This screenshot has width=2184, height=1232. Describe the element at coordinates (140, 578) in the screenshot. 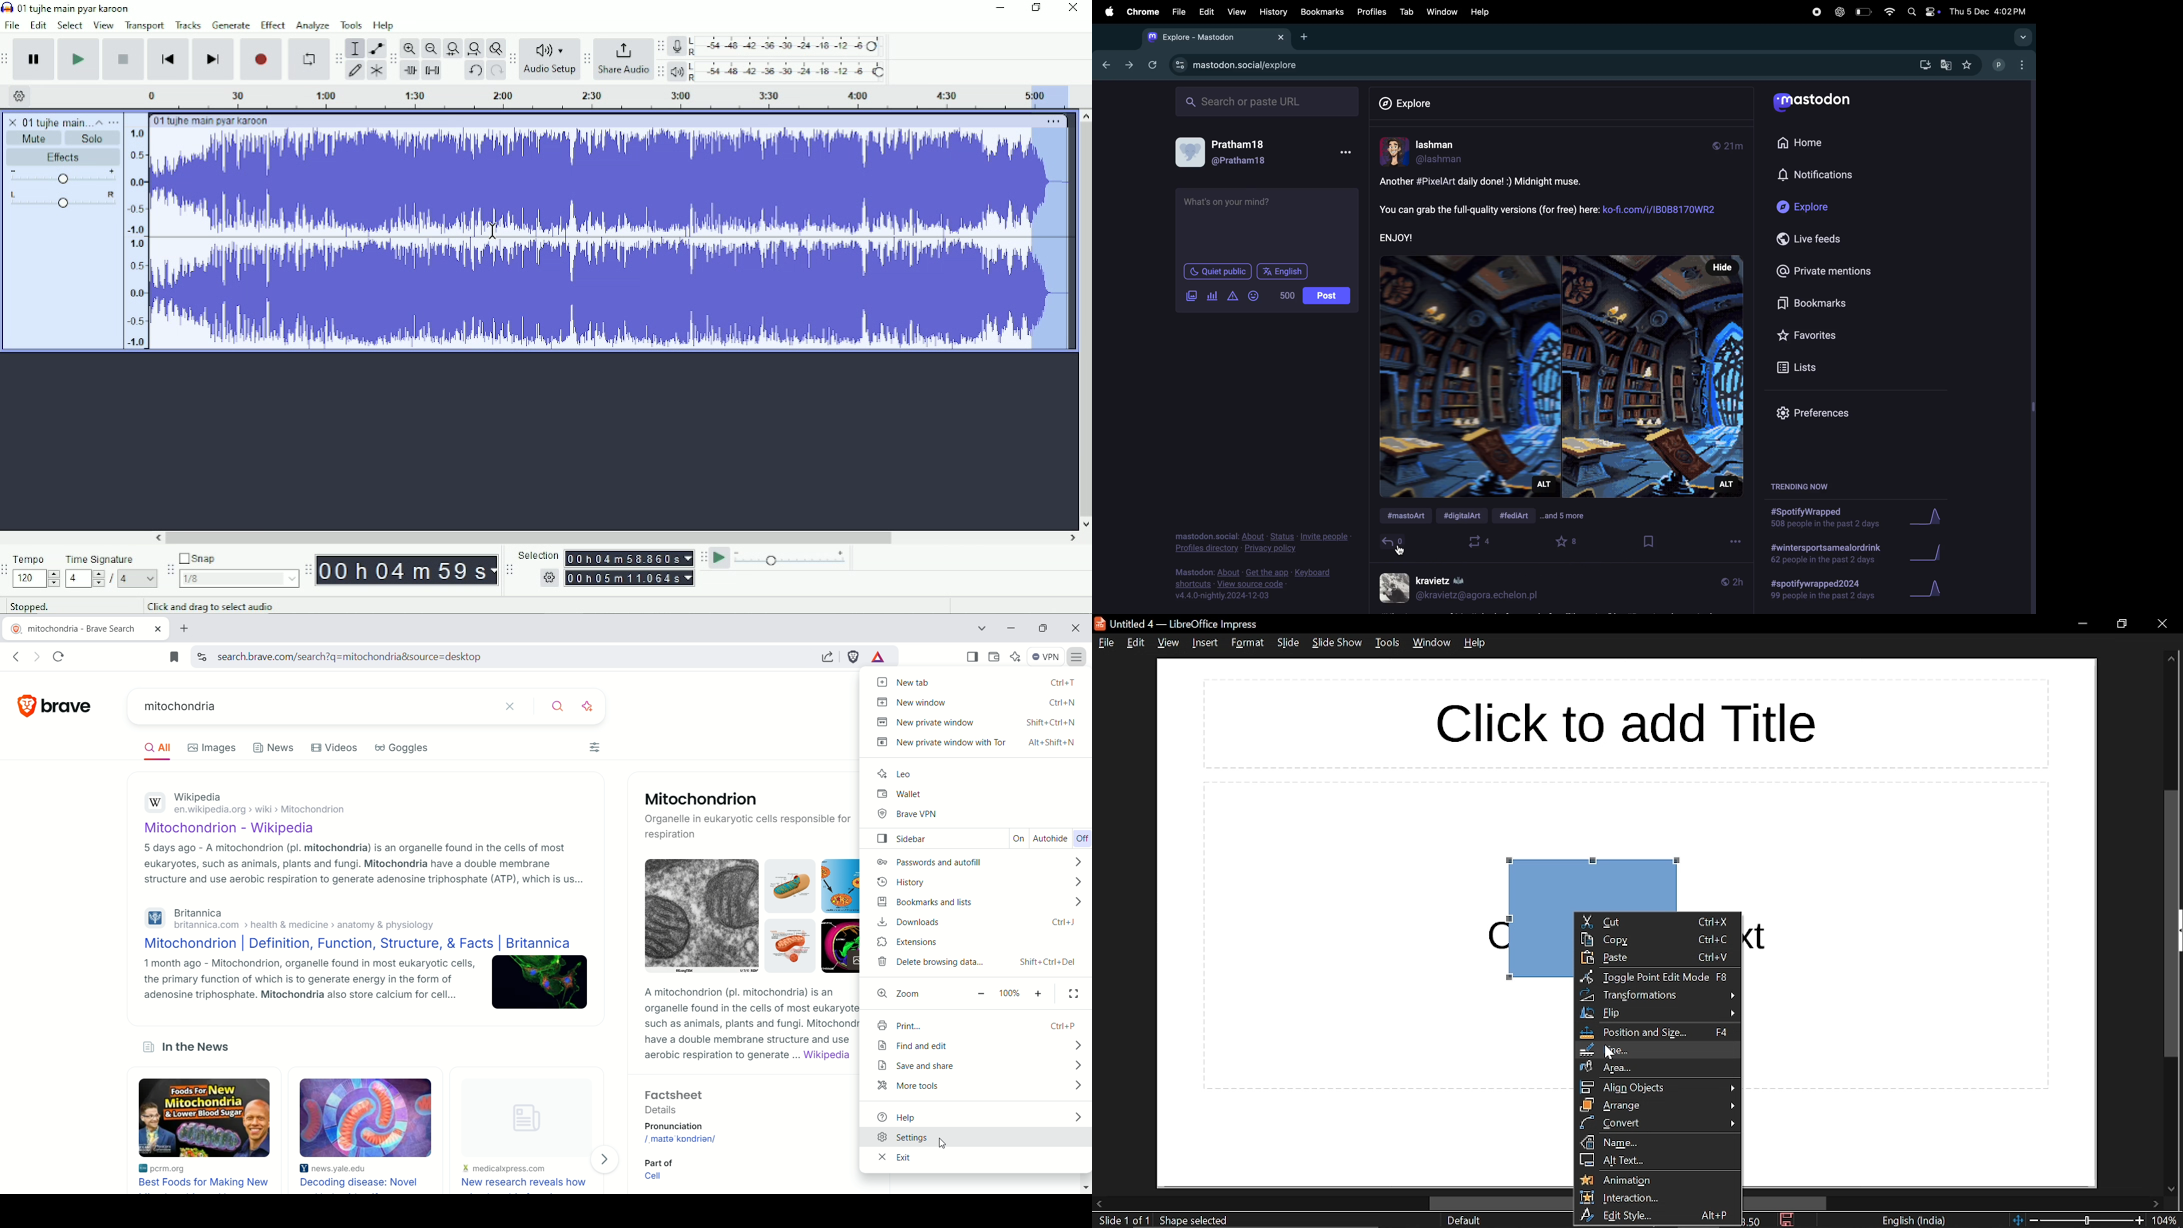

I see `4` at that location.